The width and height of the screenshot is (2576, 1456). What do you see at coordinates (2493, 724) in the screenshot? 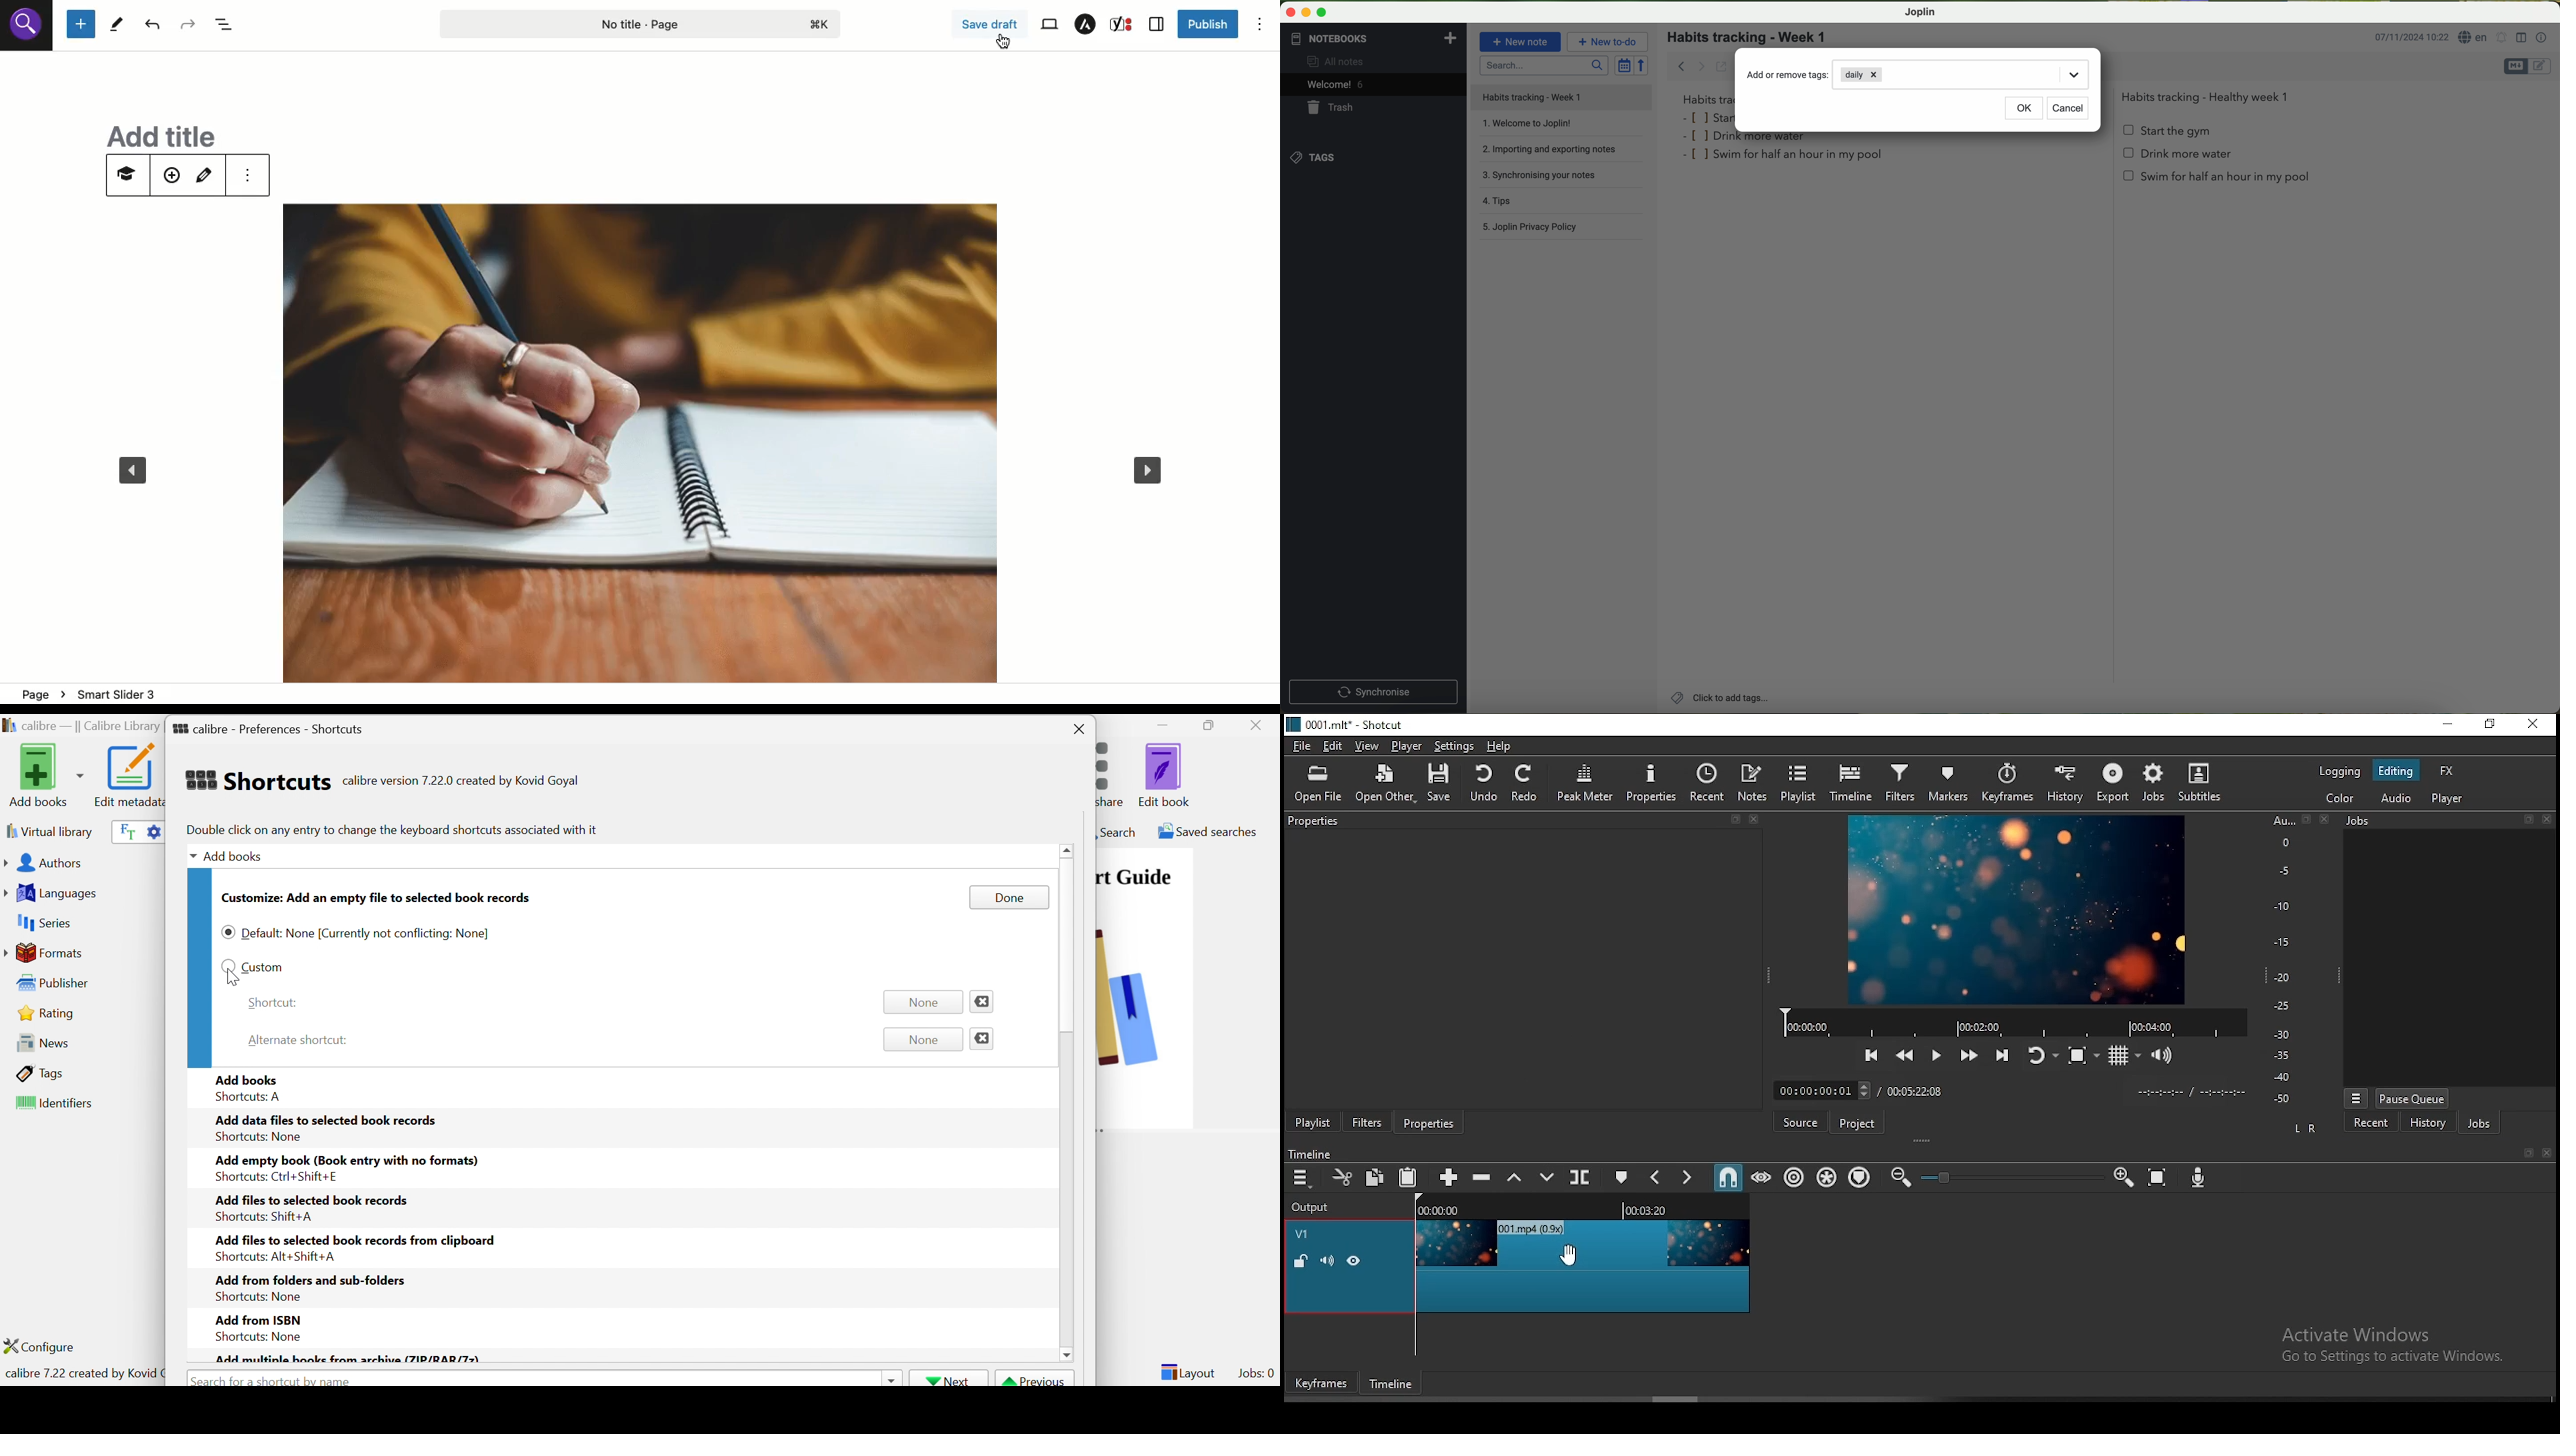
I see `restore` at bounding box center [2493, 724].